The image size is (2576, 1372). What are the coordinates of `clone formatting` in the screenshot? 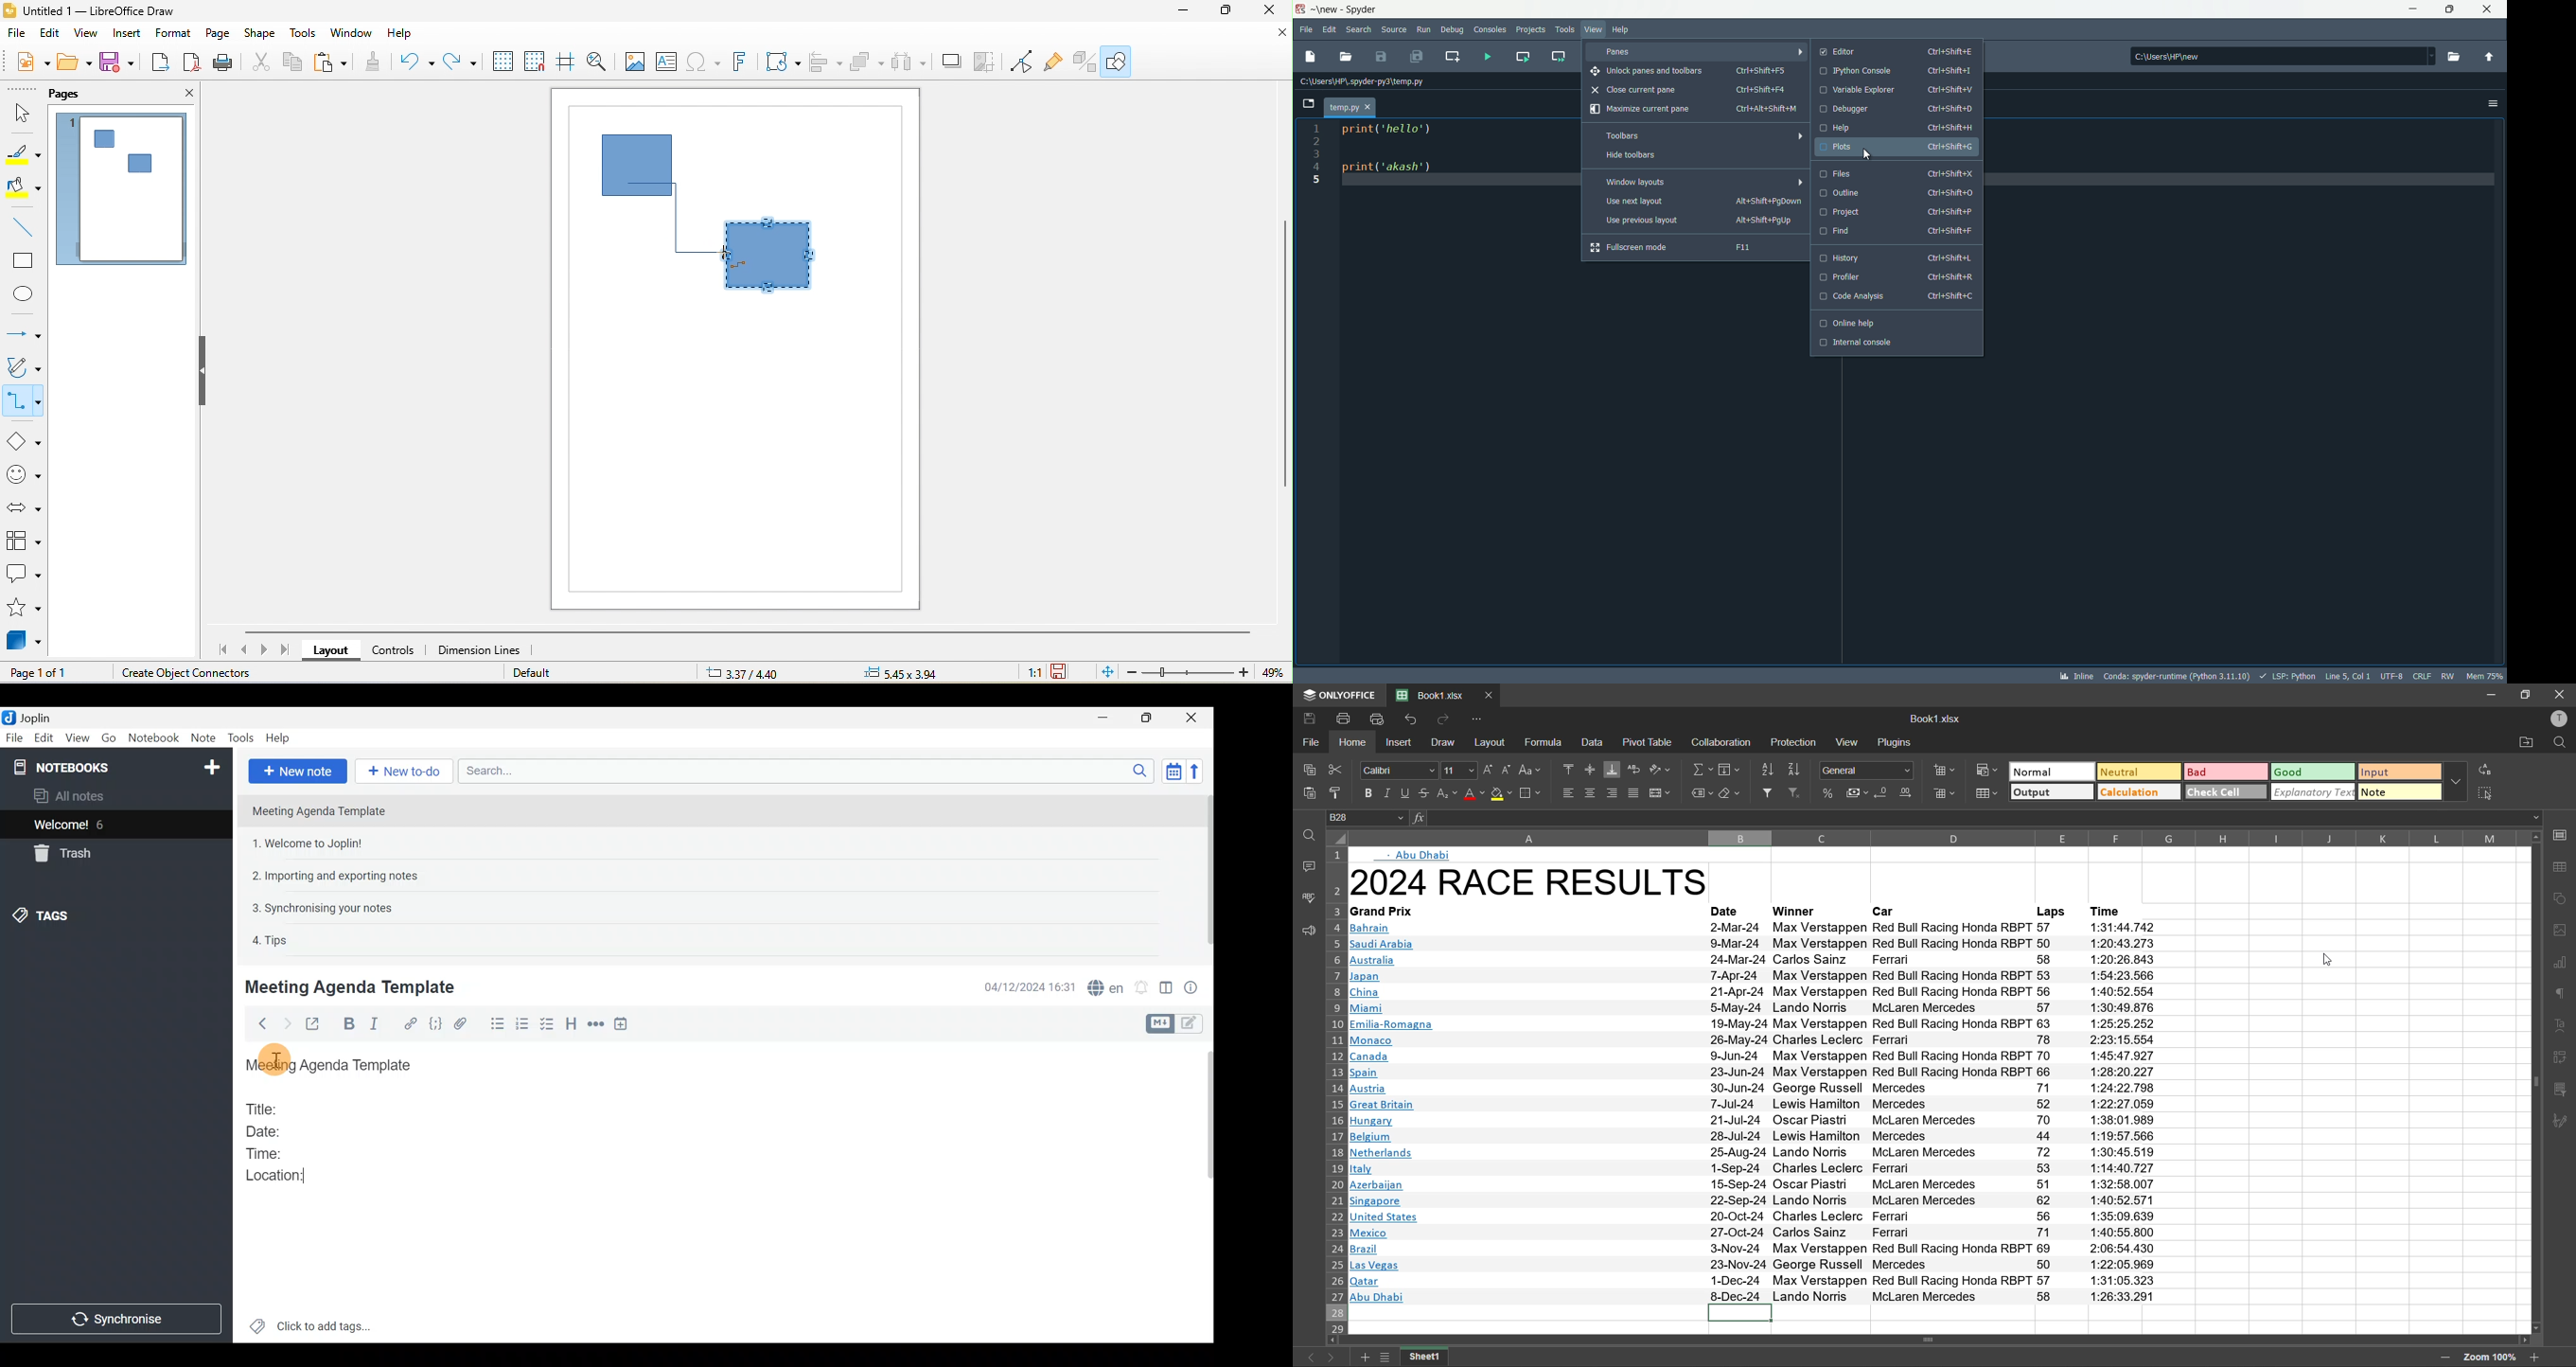 It's located at (376, 64).